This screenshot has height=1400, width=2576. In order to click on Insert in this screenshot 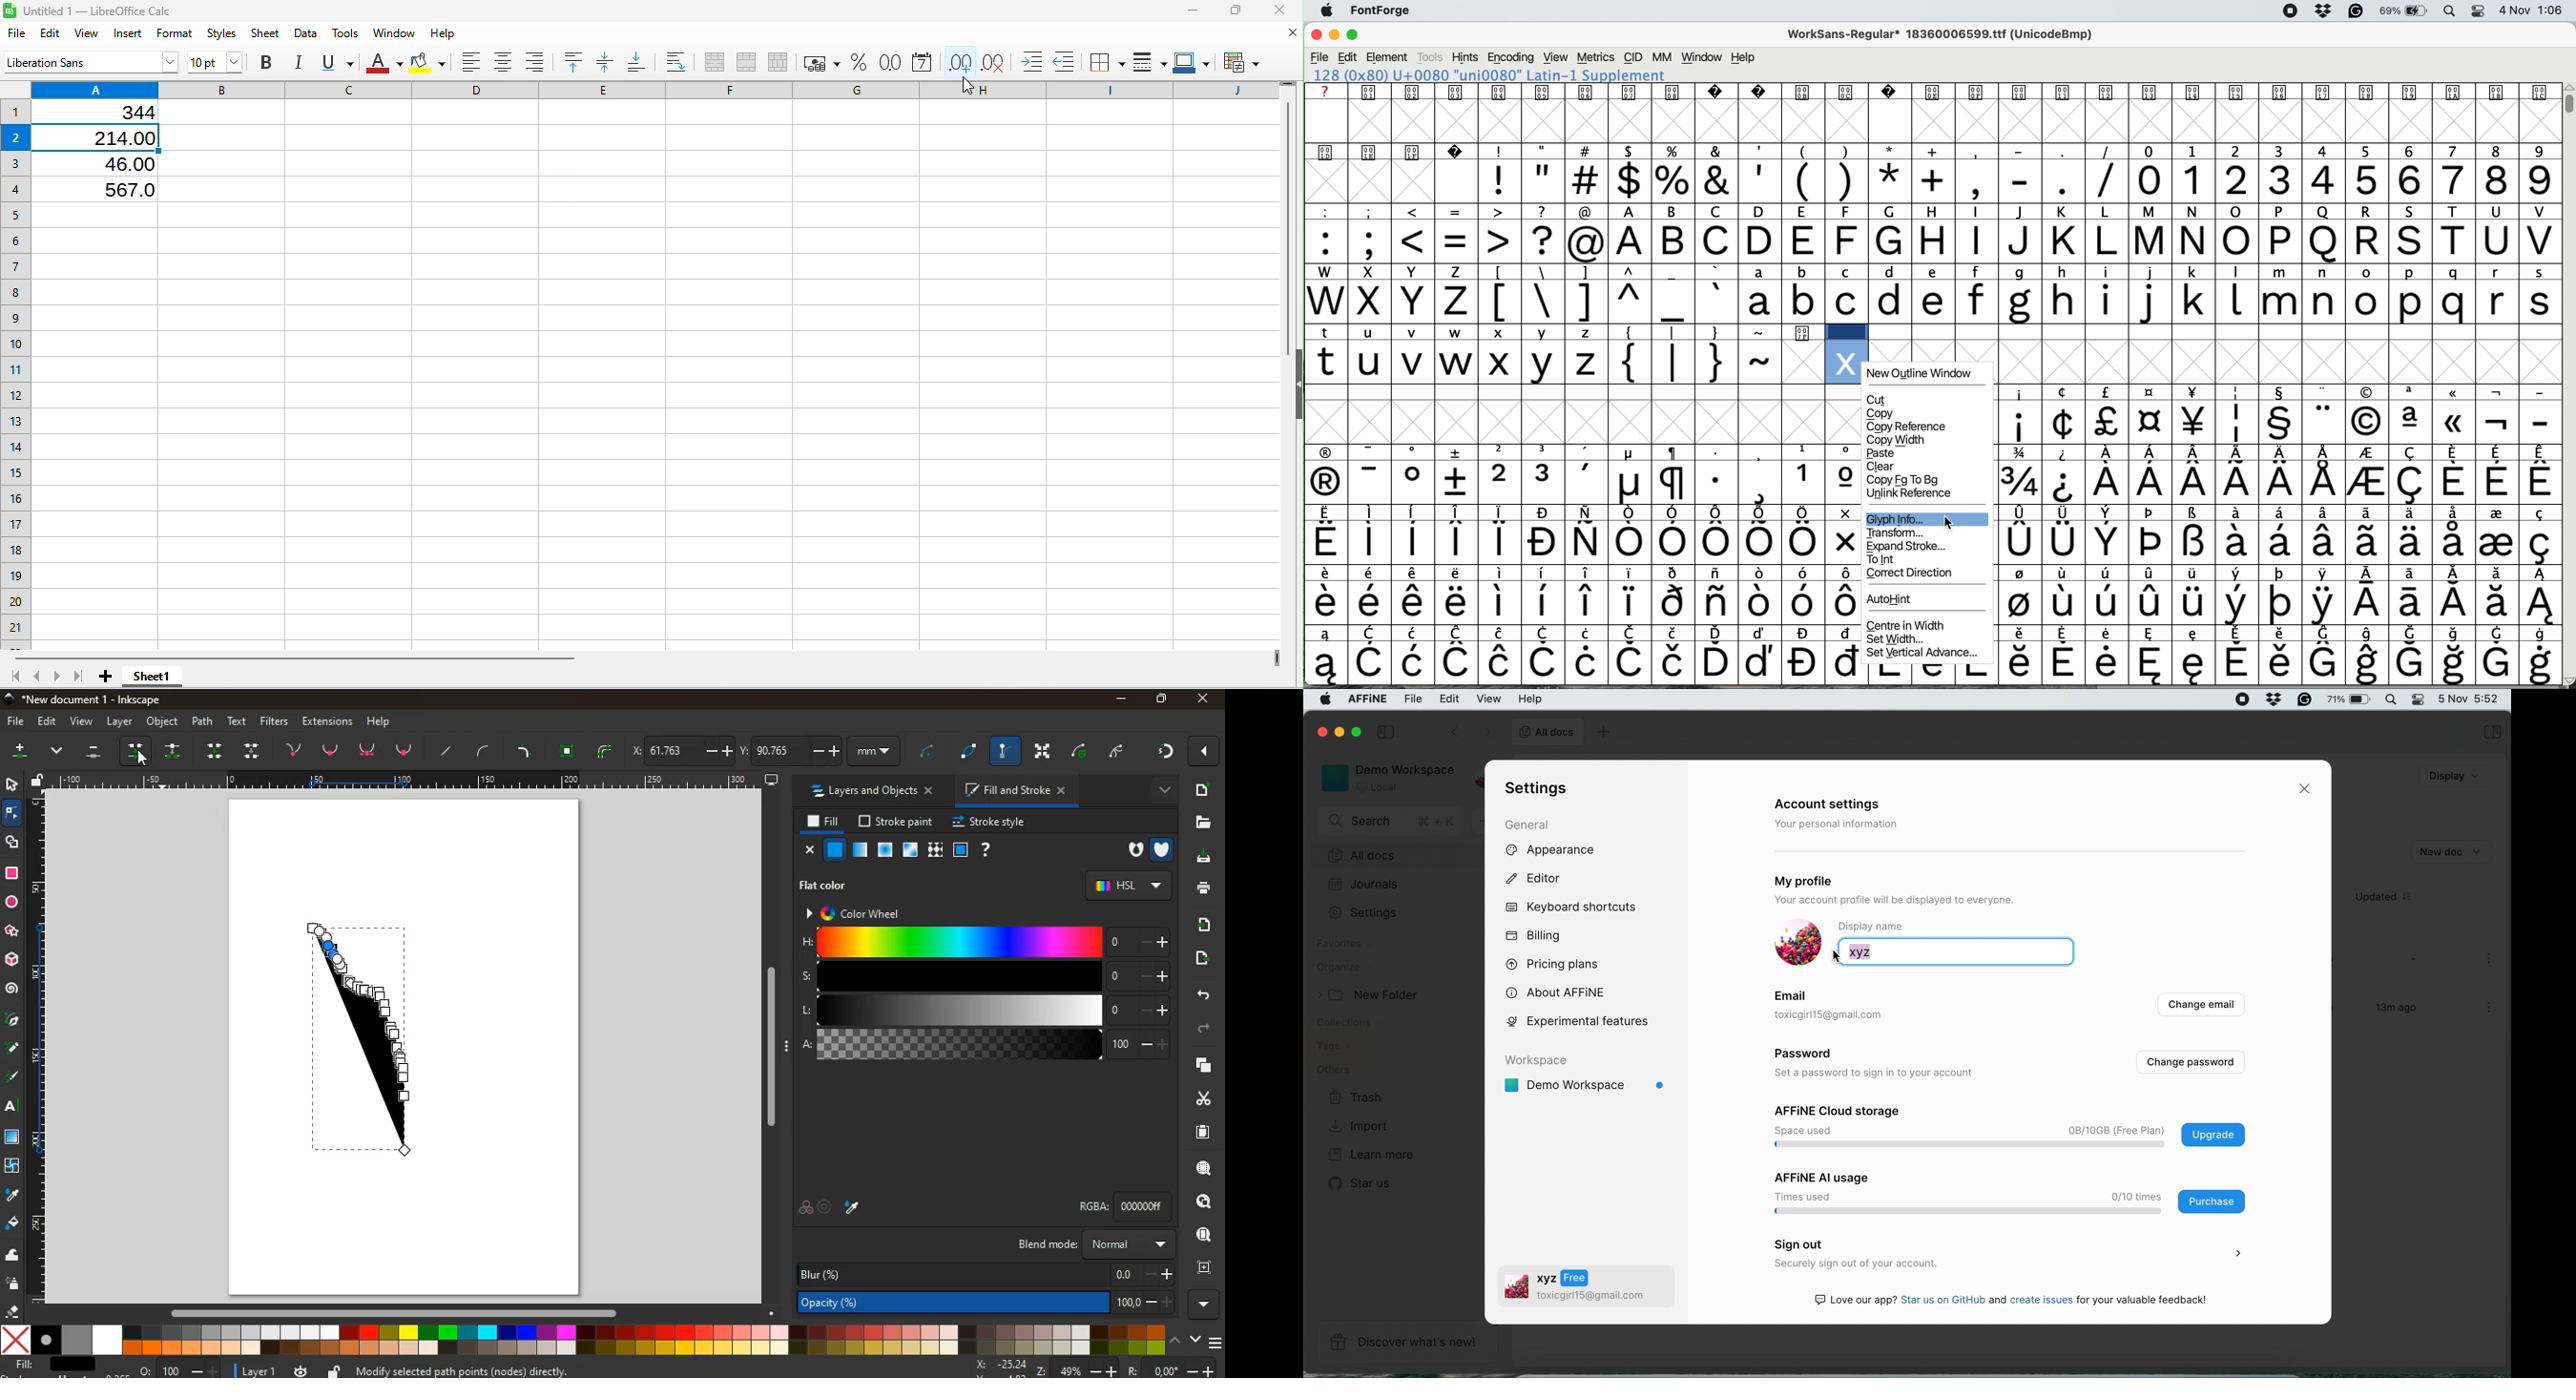, I will do `click(130, 34)`.